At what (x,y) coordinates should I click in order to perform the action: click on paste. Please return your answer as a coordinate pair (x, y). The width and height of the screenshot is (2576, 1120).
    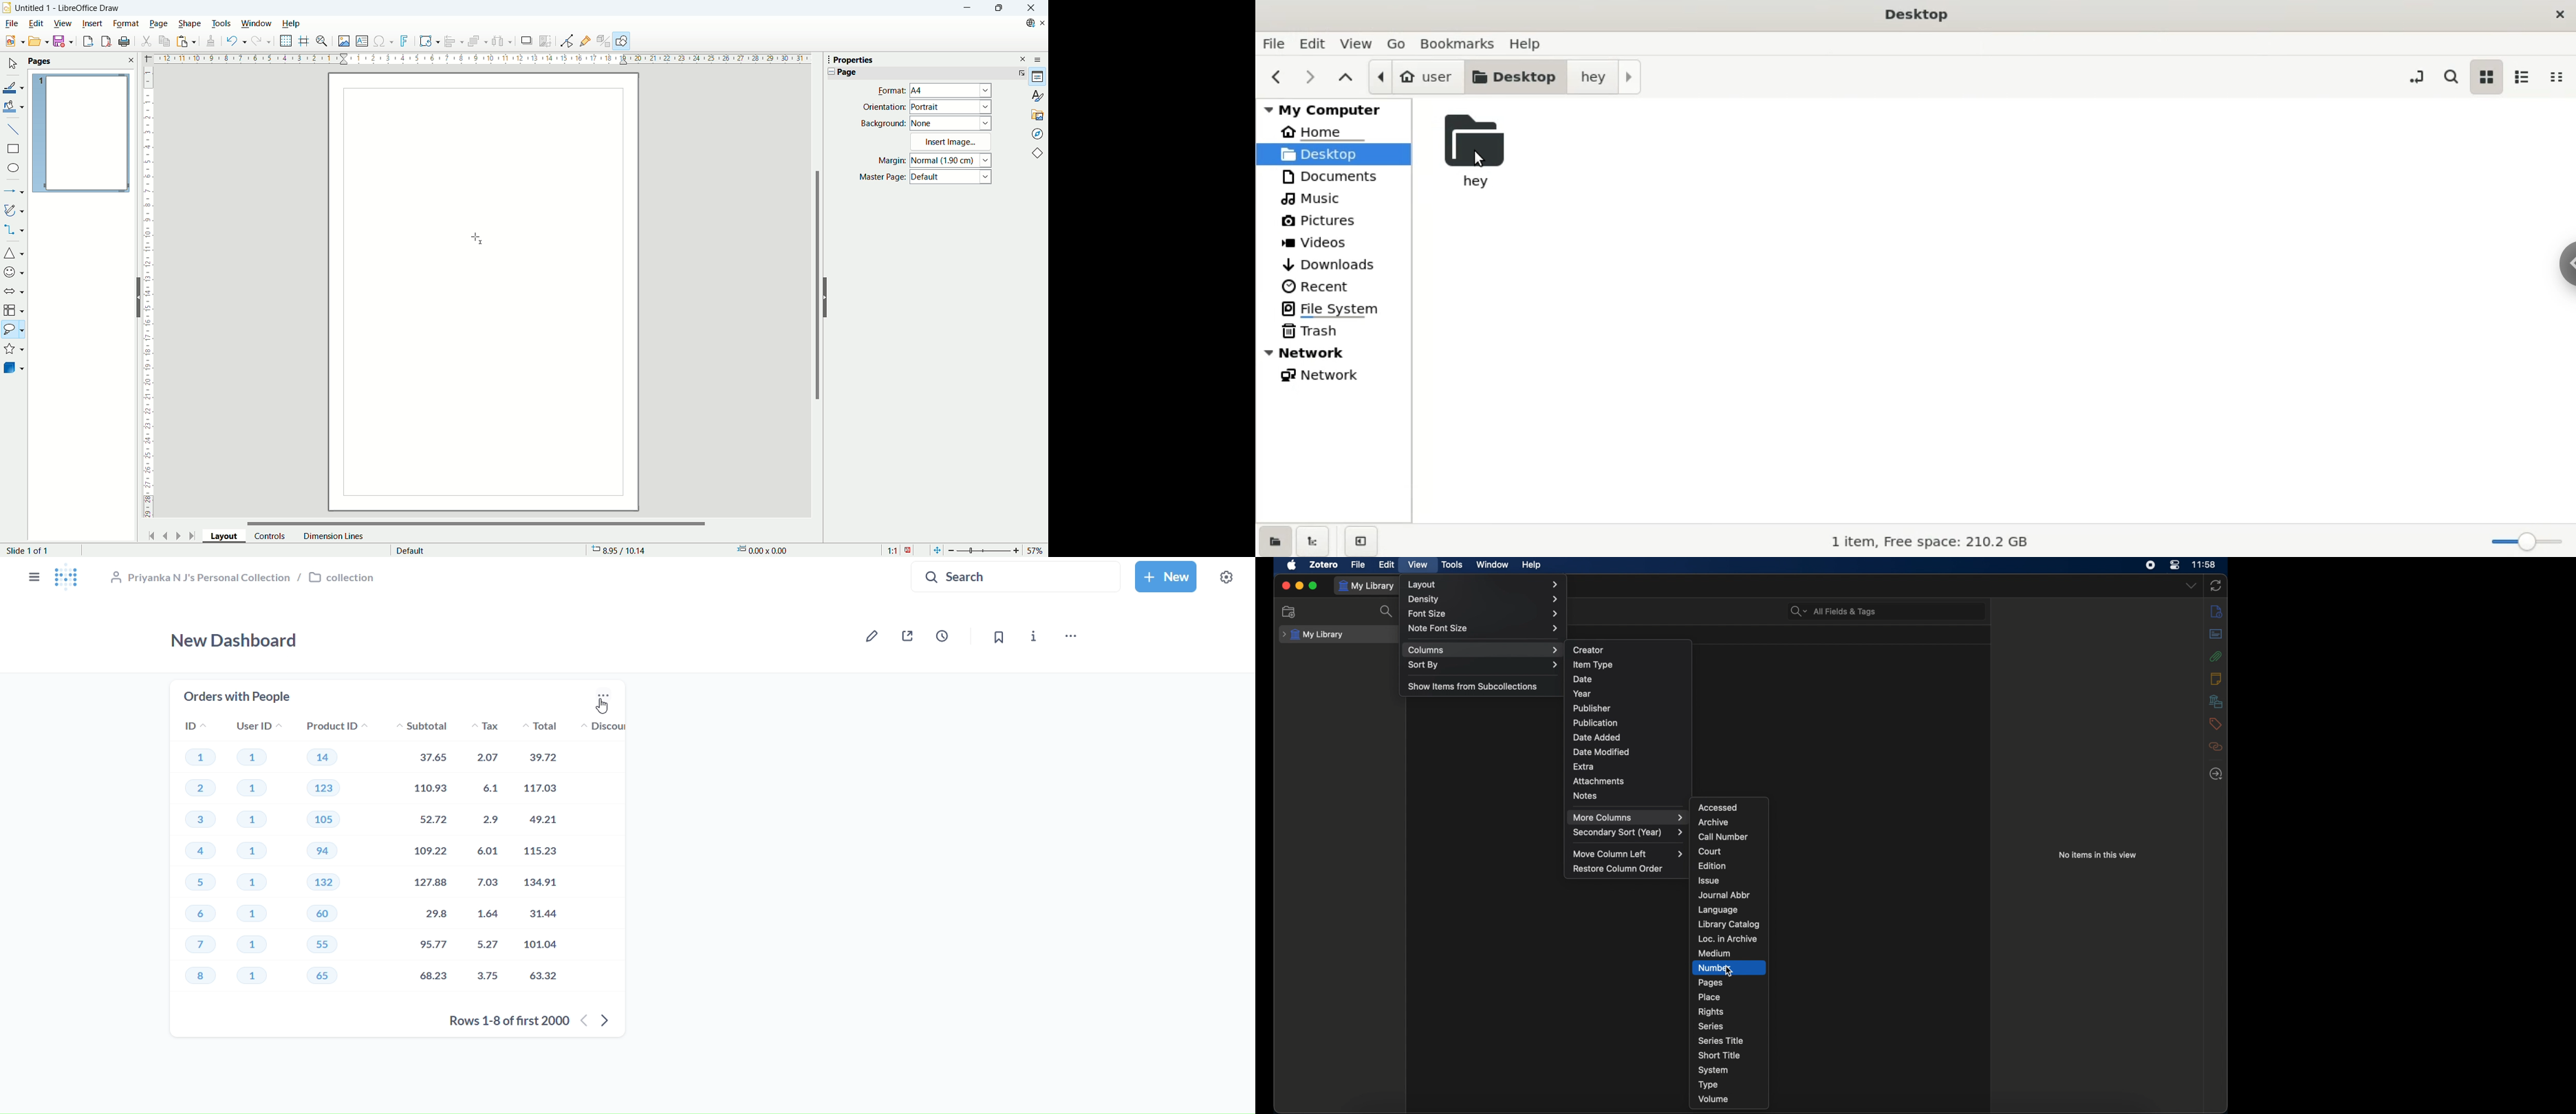
    Looking at the image, I should click on (186, 41).